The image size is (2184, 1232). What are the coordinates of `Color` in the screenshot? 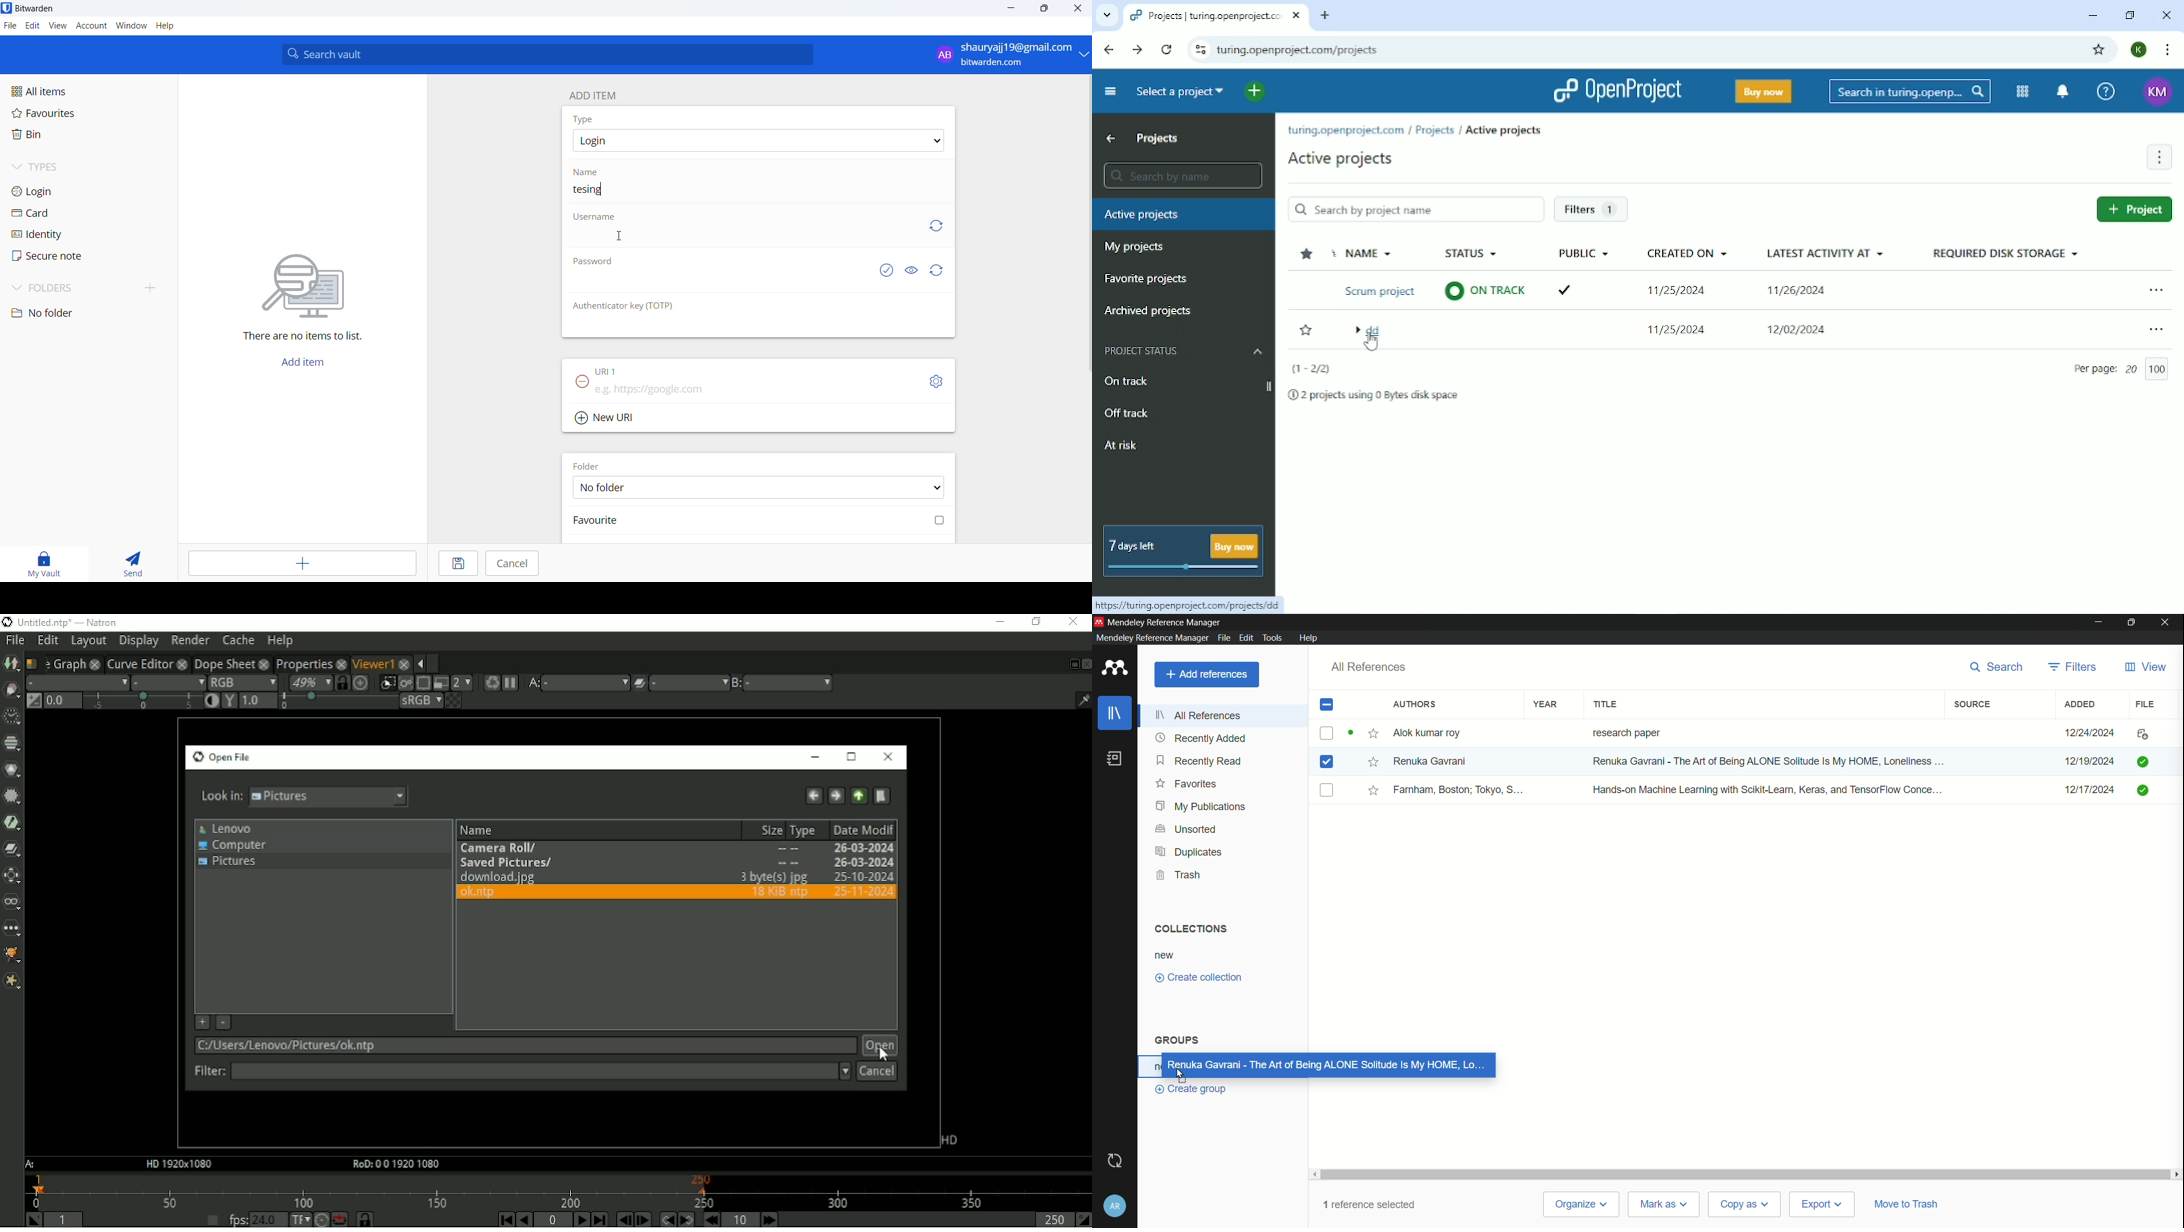 It's located at (12, 769).